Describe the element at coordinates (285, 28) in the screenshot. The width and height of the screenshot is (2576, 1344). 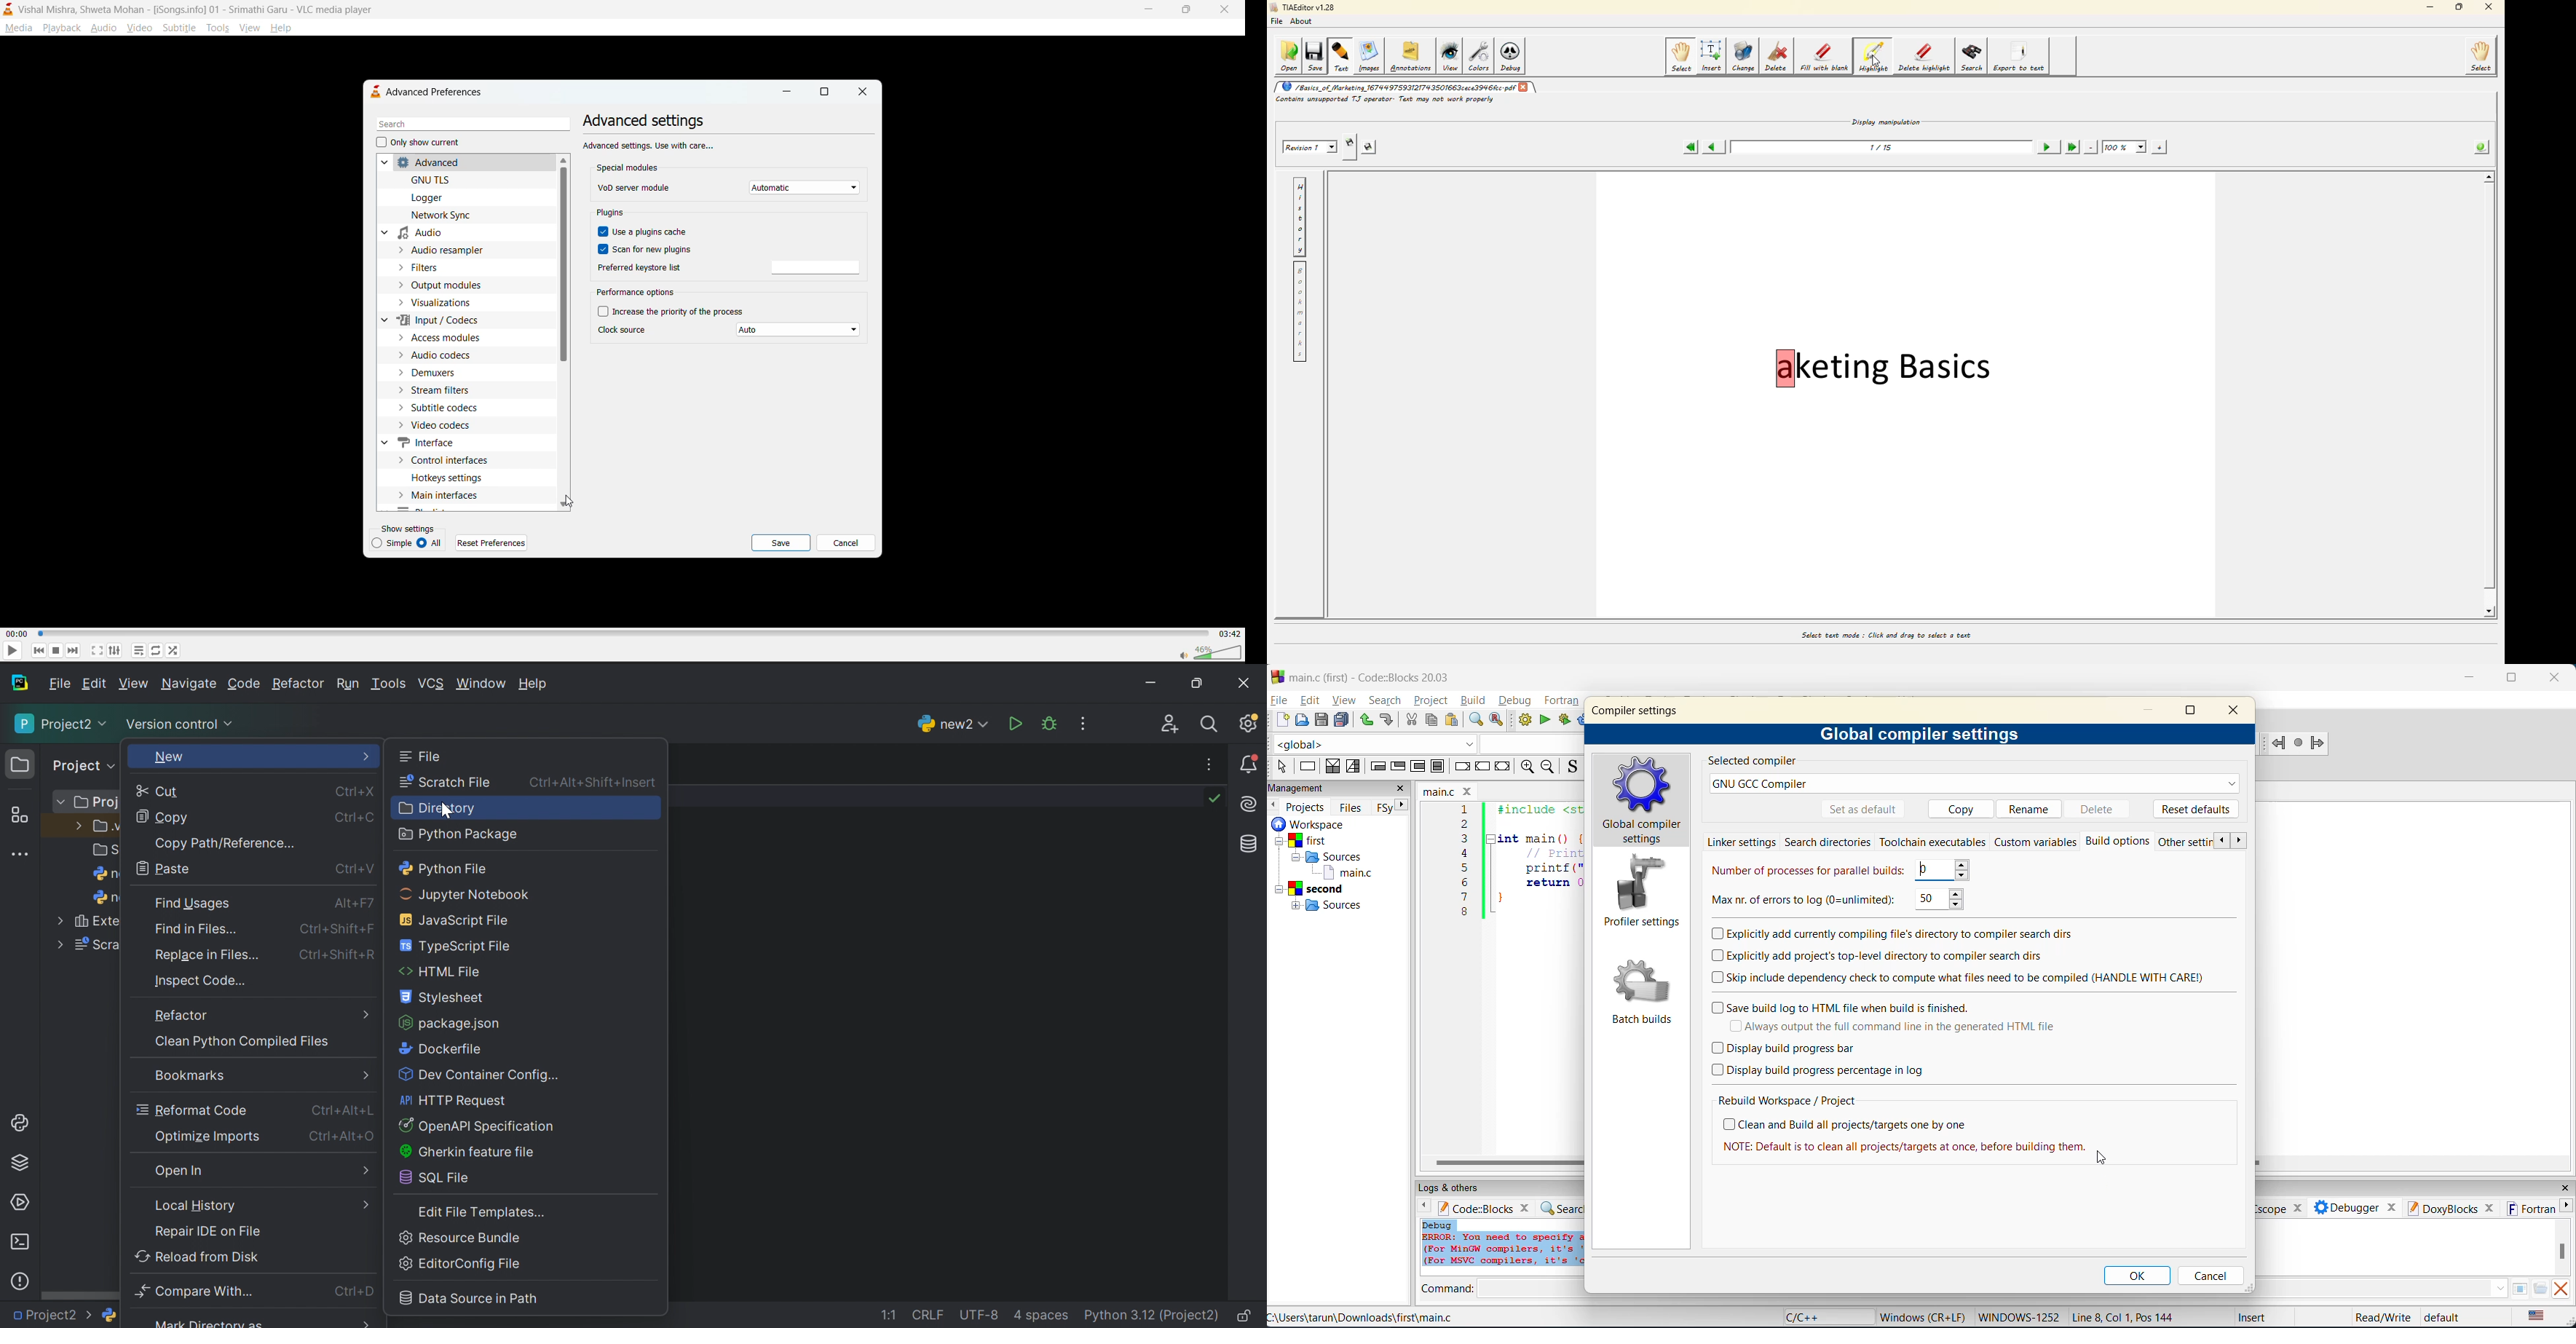
I see `help` at that location.